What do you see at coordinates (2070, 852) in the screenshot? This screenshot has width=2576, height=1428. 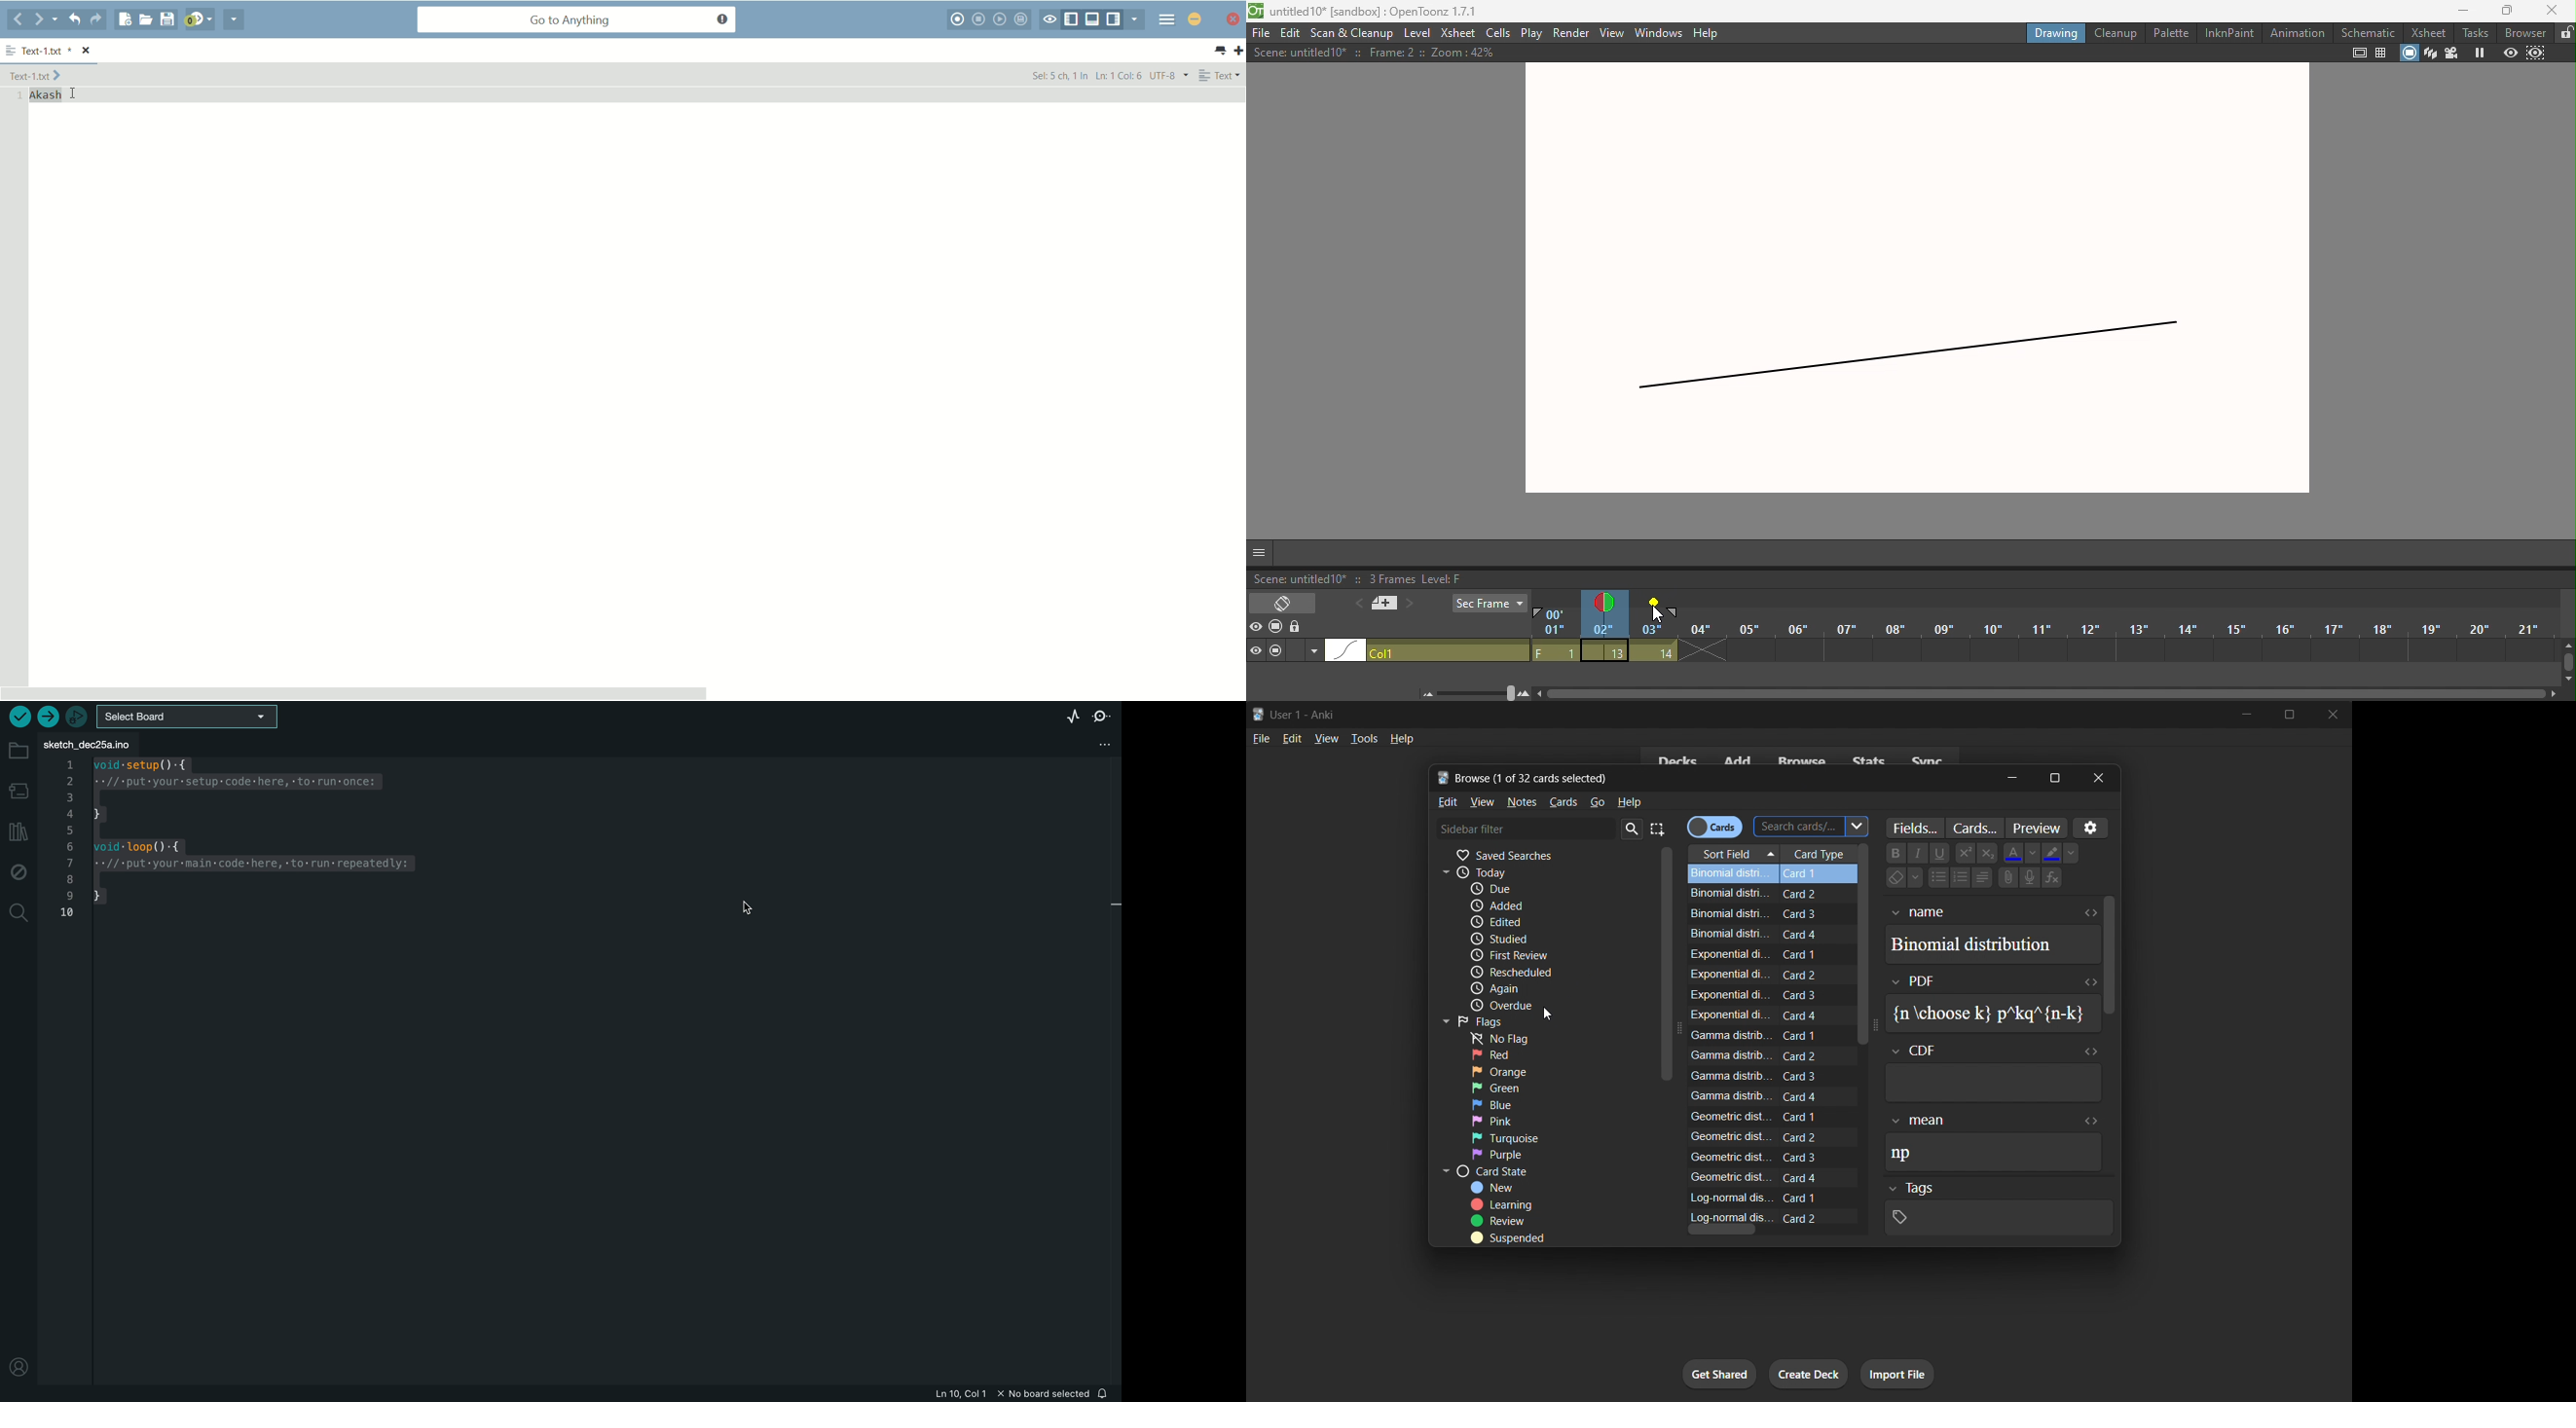 I see `` at bounding box center [2070, 852].